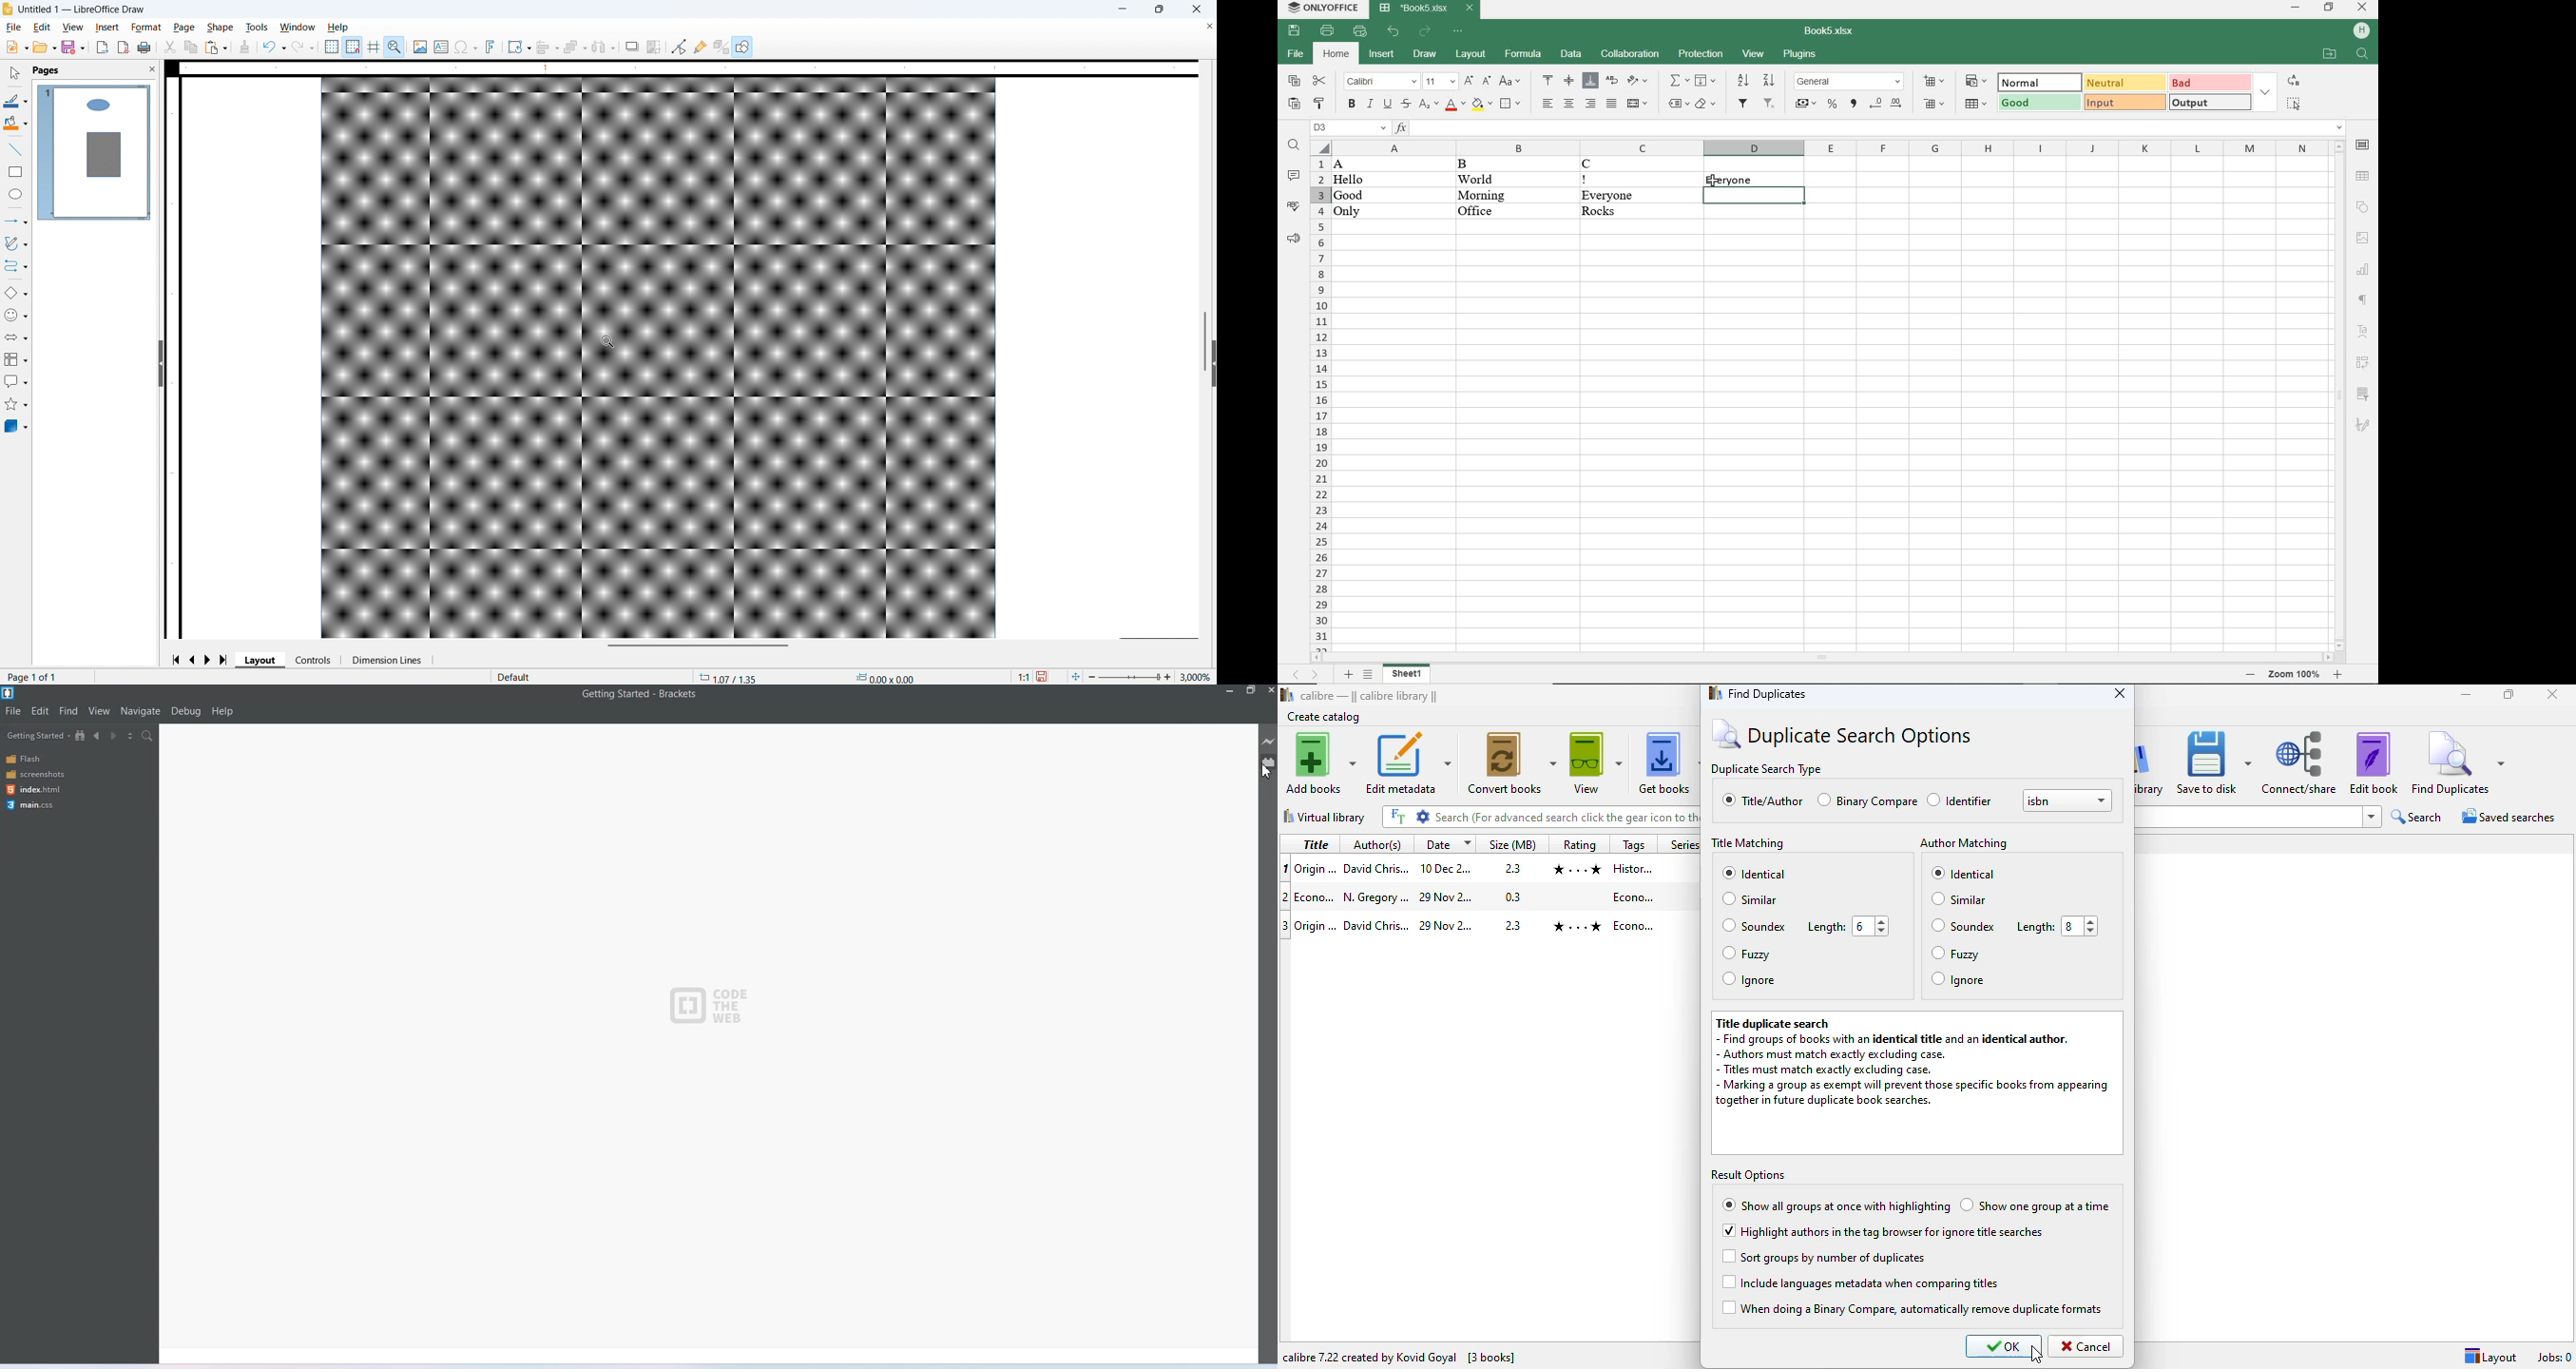 The width and height of the screenshot is (2576, 1372). What do you see at coordinates (1580, 844) in the screenshot?
I see `rating` at bounding box center [1580, 844].